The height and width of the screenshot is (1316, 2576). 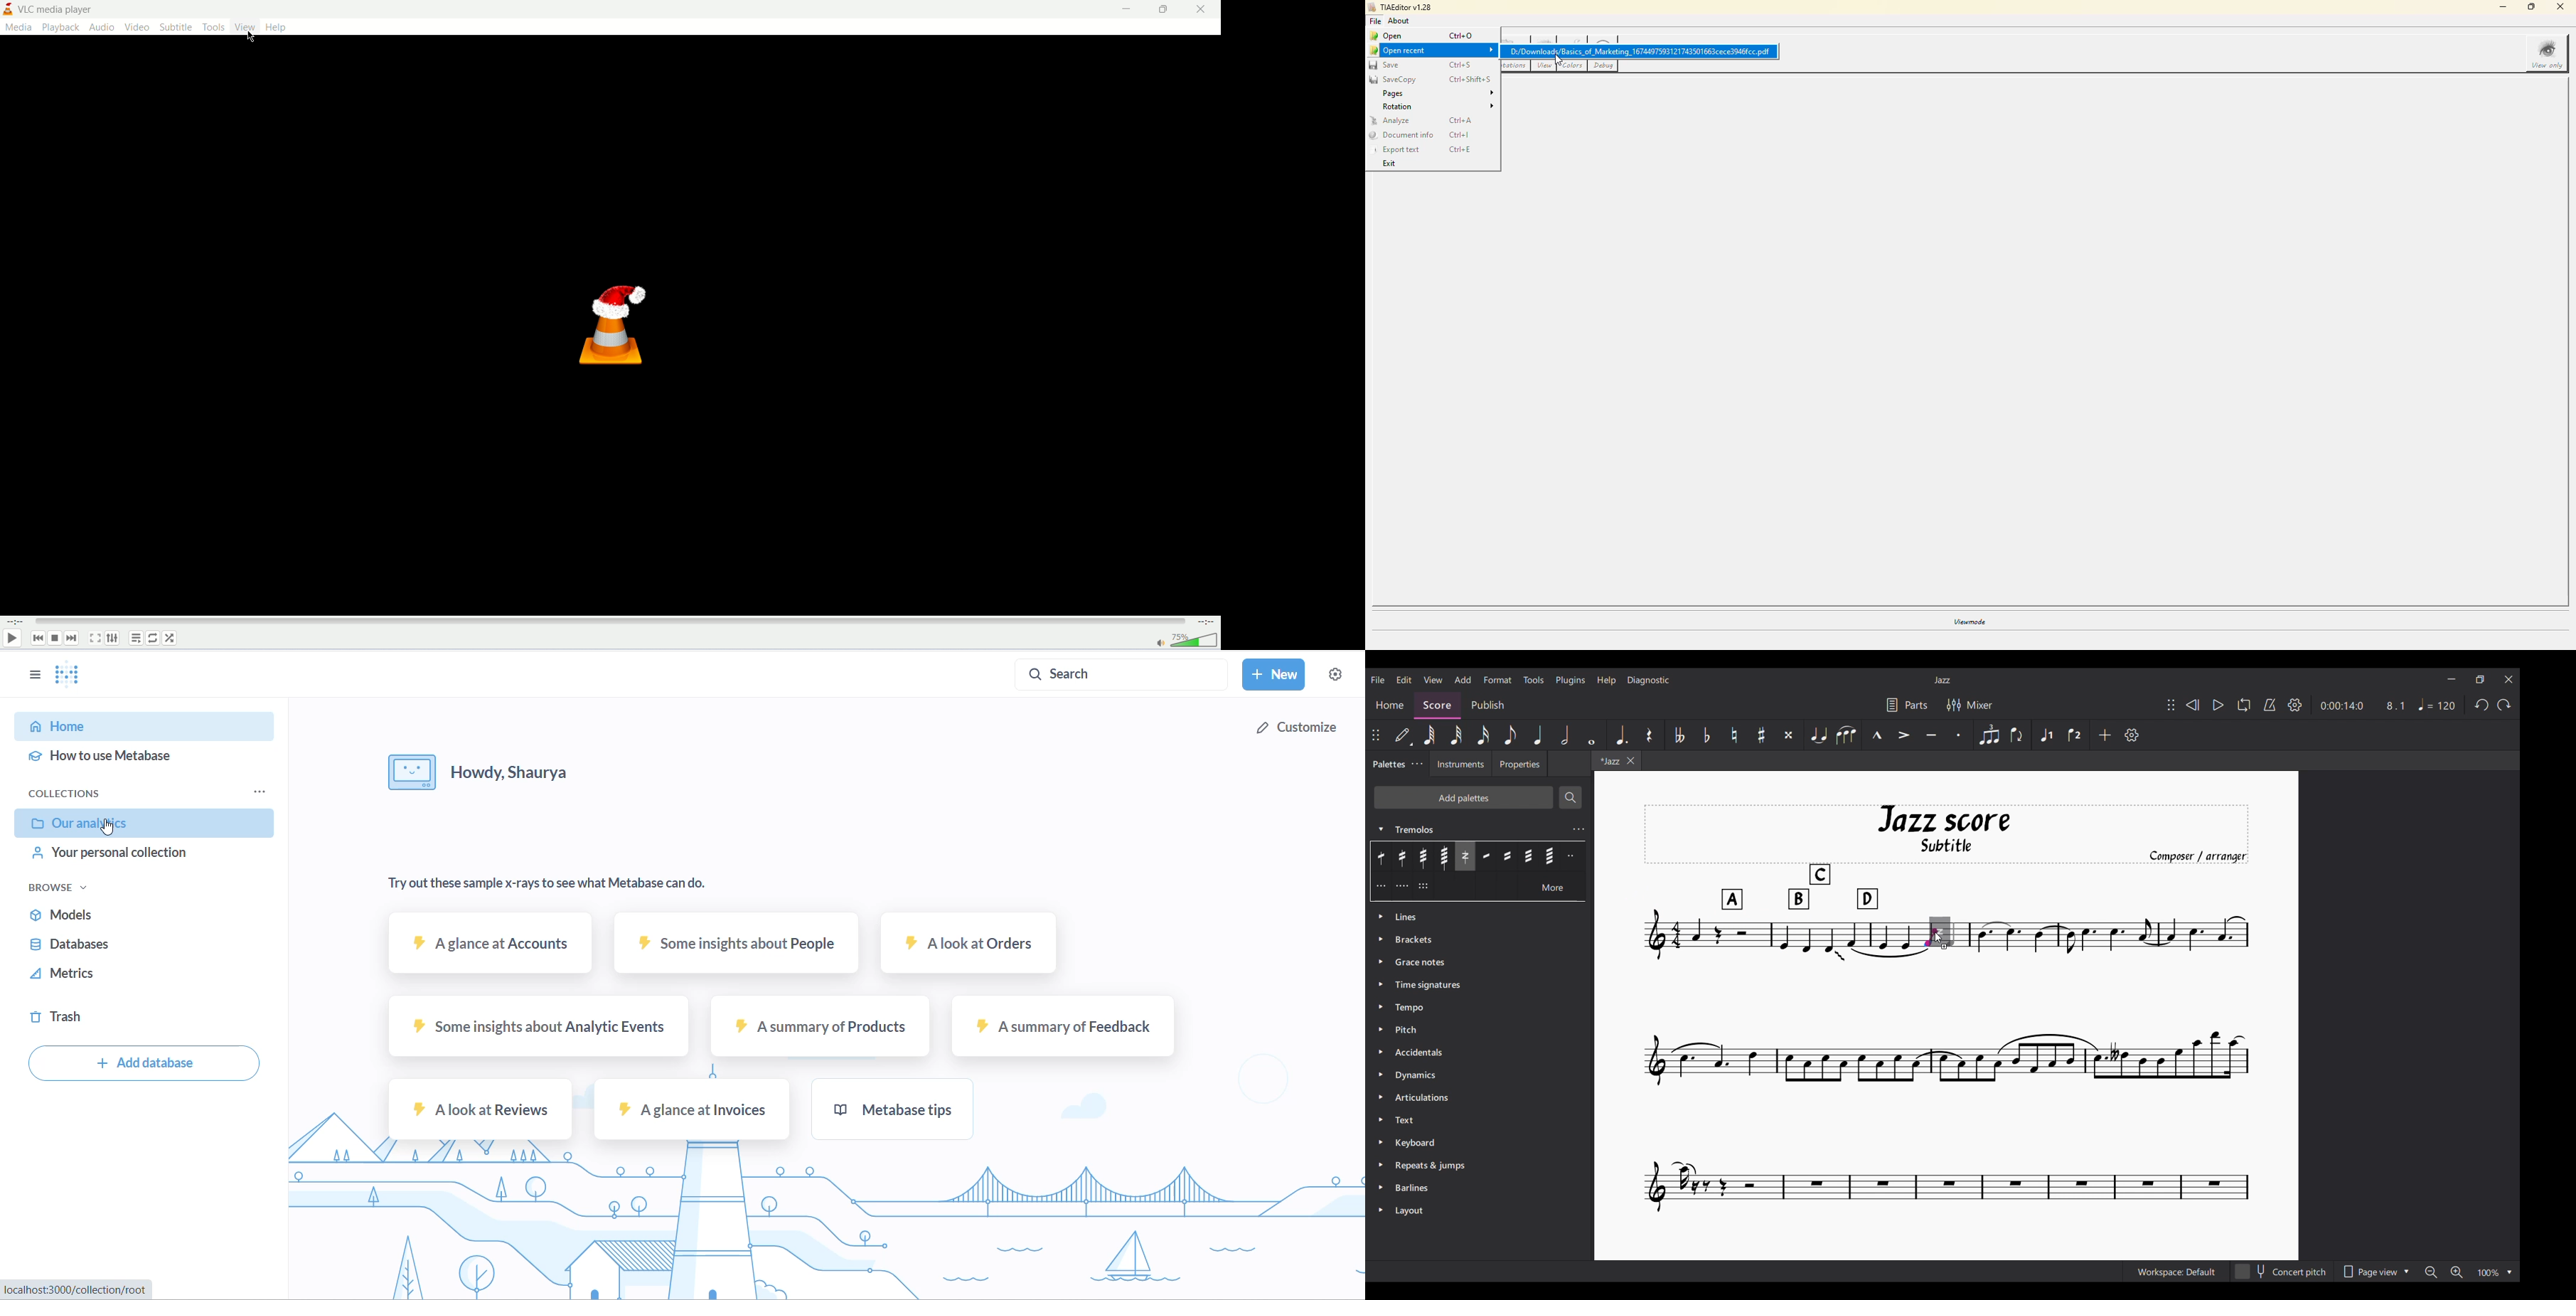 I want to click on click to toggle between loop all, loop one or loop none, so click(x=153, y=639).